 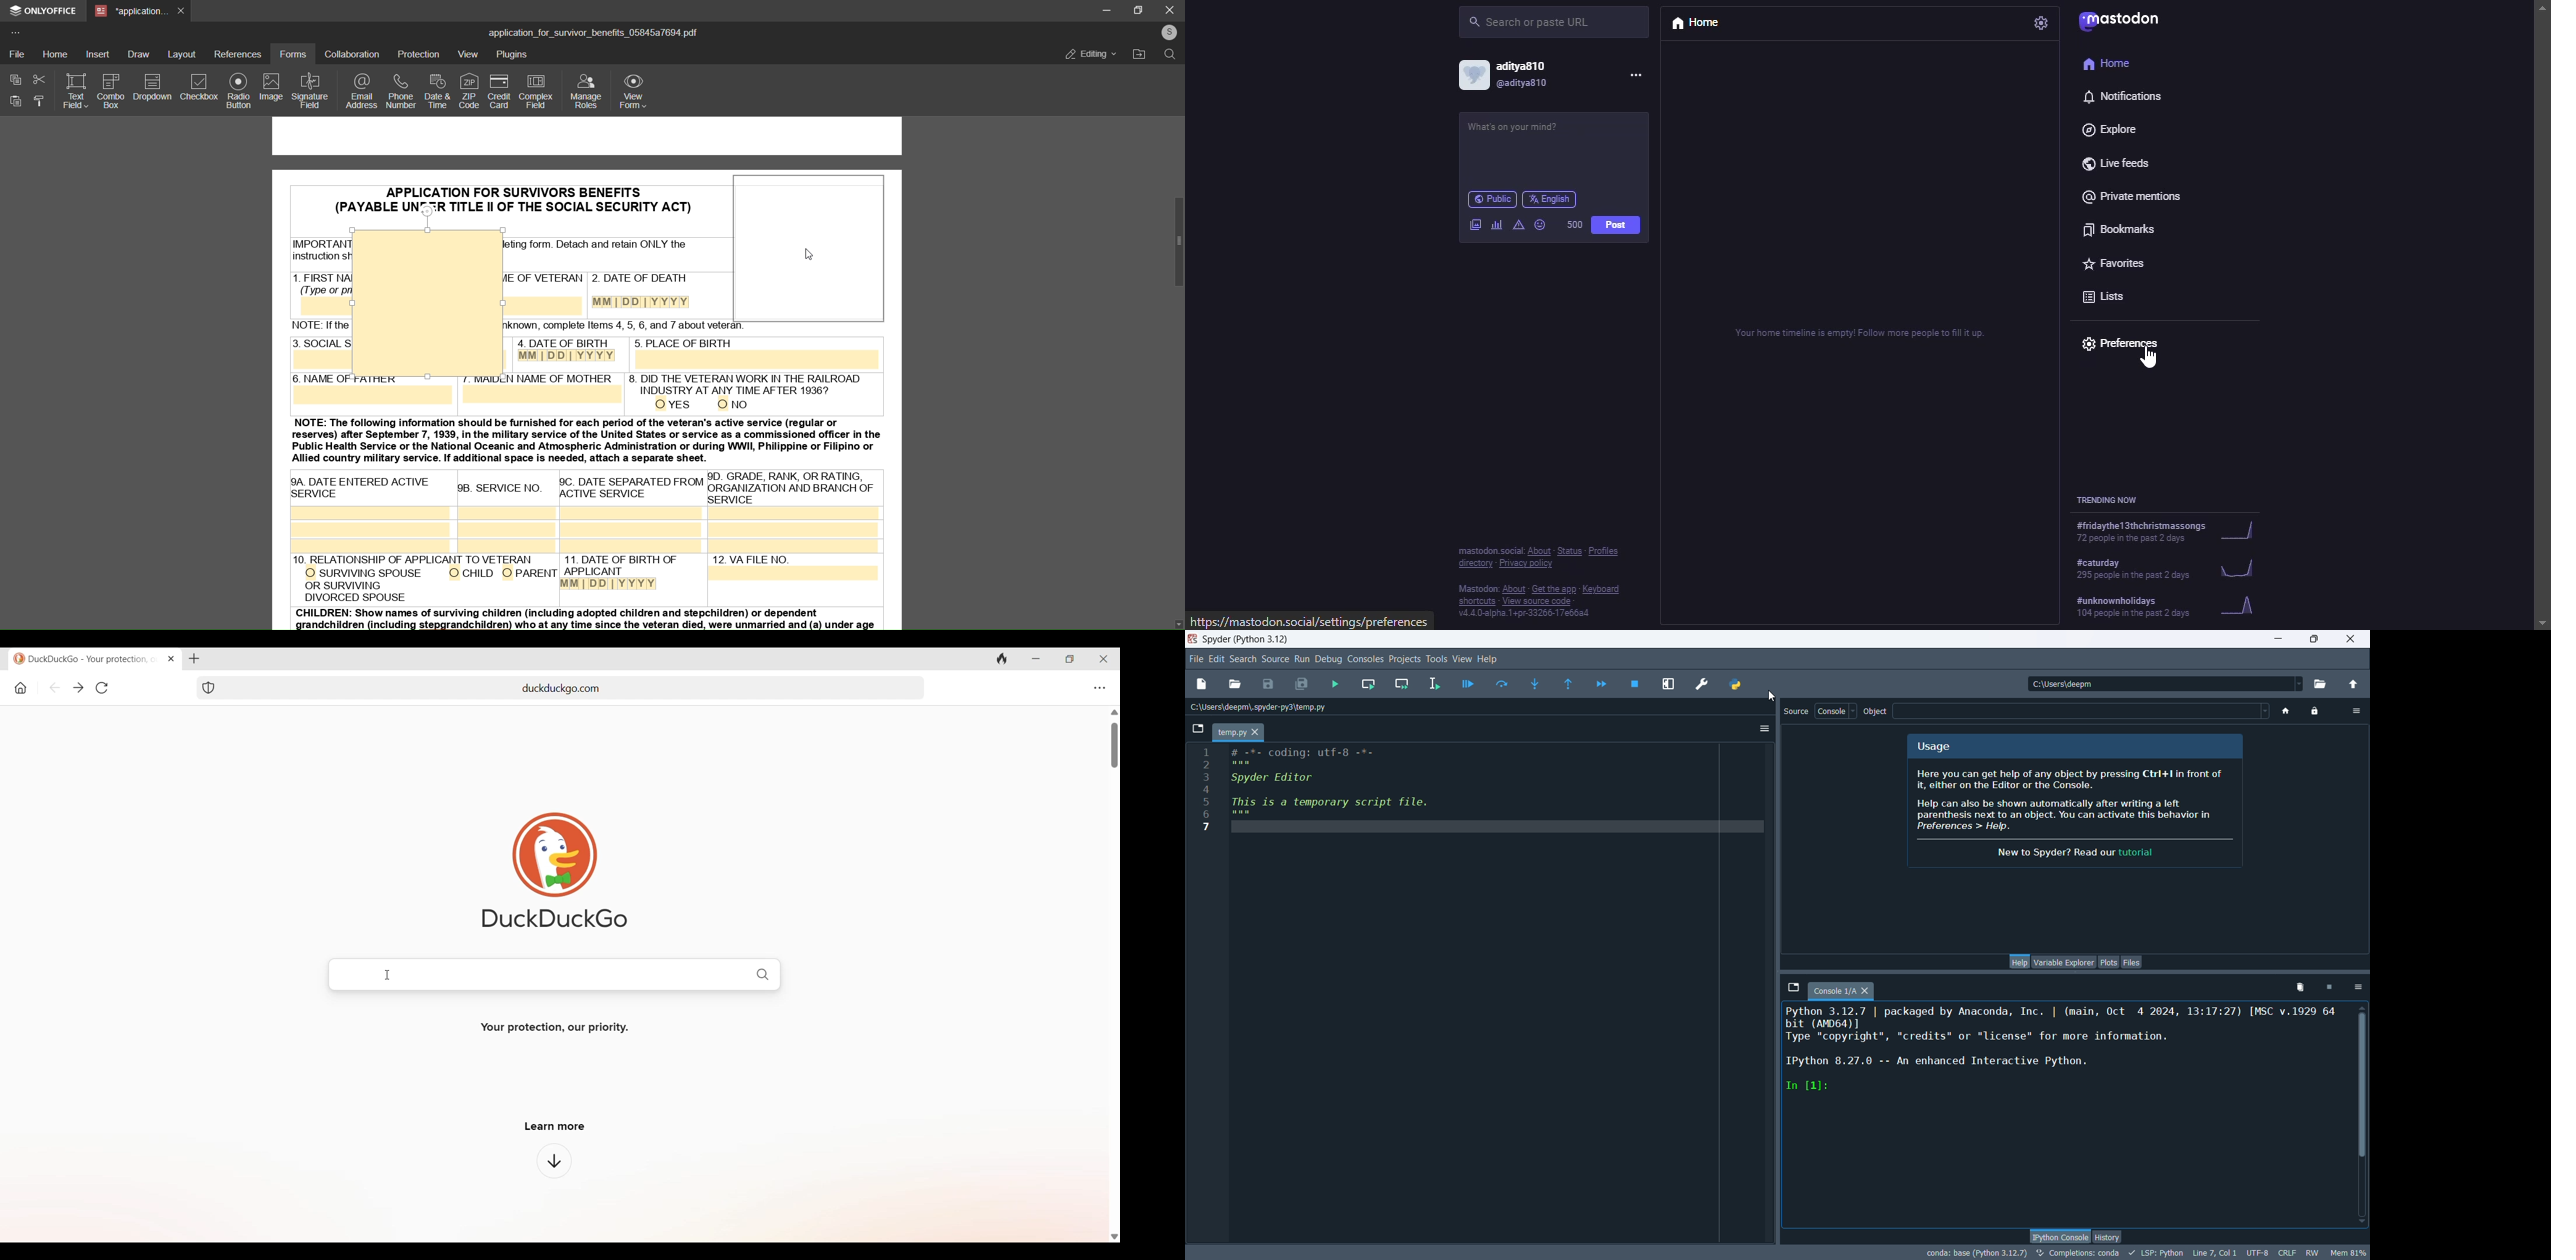 What do you see at coordinates (1635, 685) in the screenshot?
I see `stop debugging` at bounding box center [1635, 685].